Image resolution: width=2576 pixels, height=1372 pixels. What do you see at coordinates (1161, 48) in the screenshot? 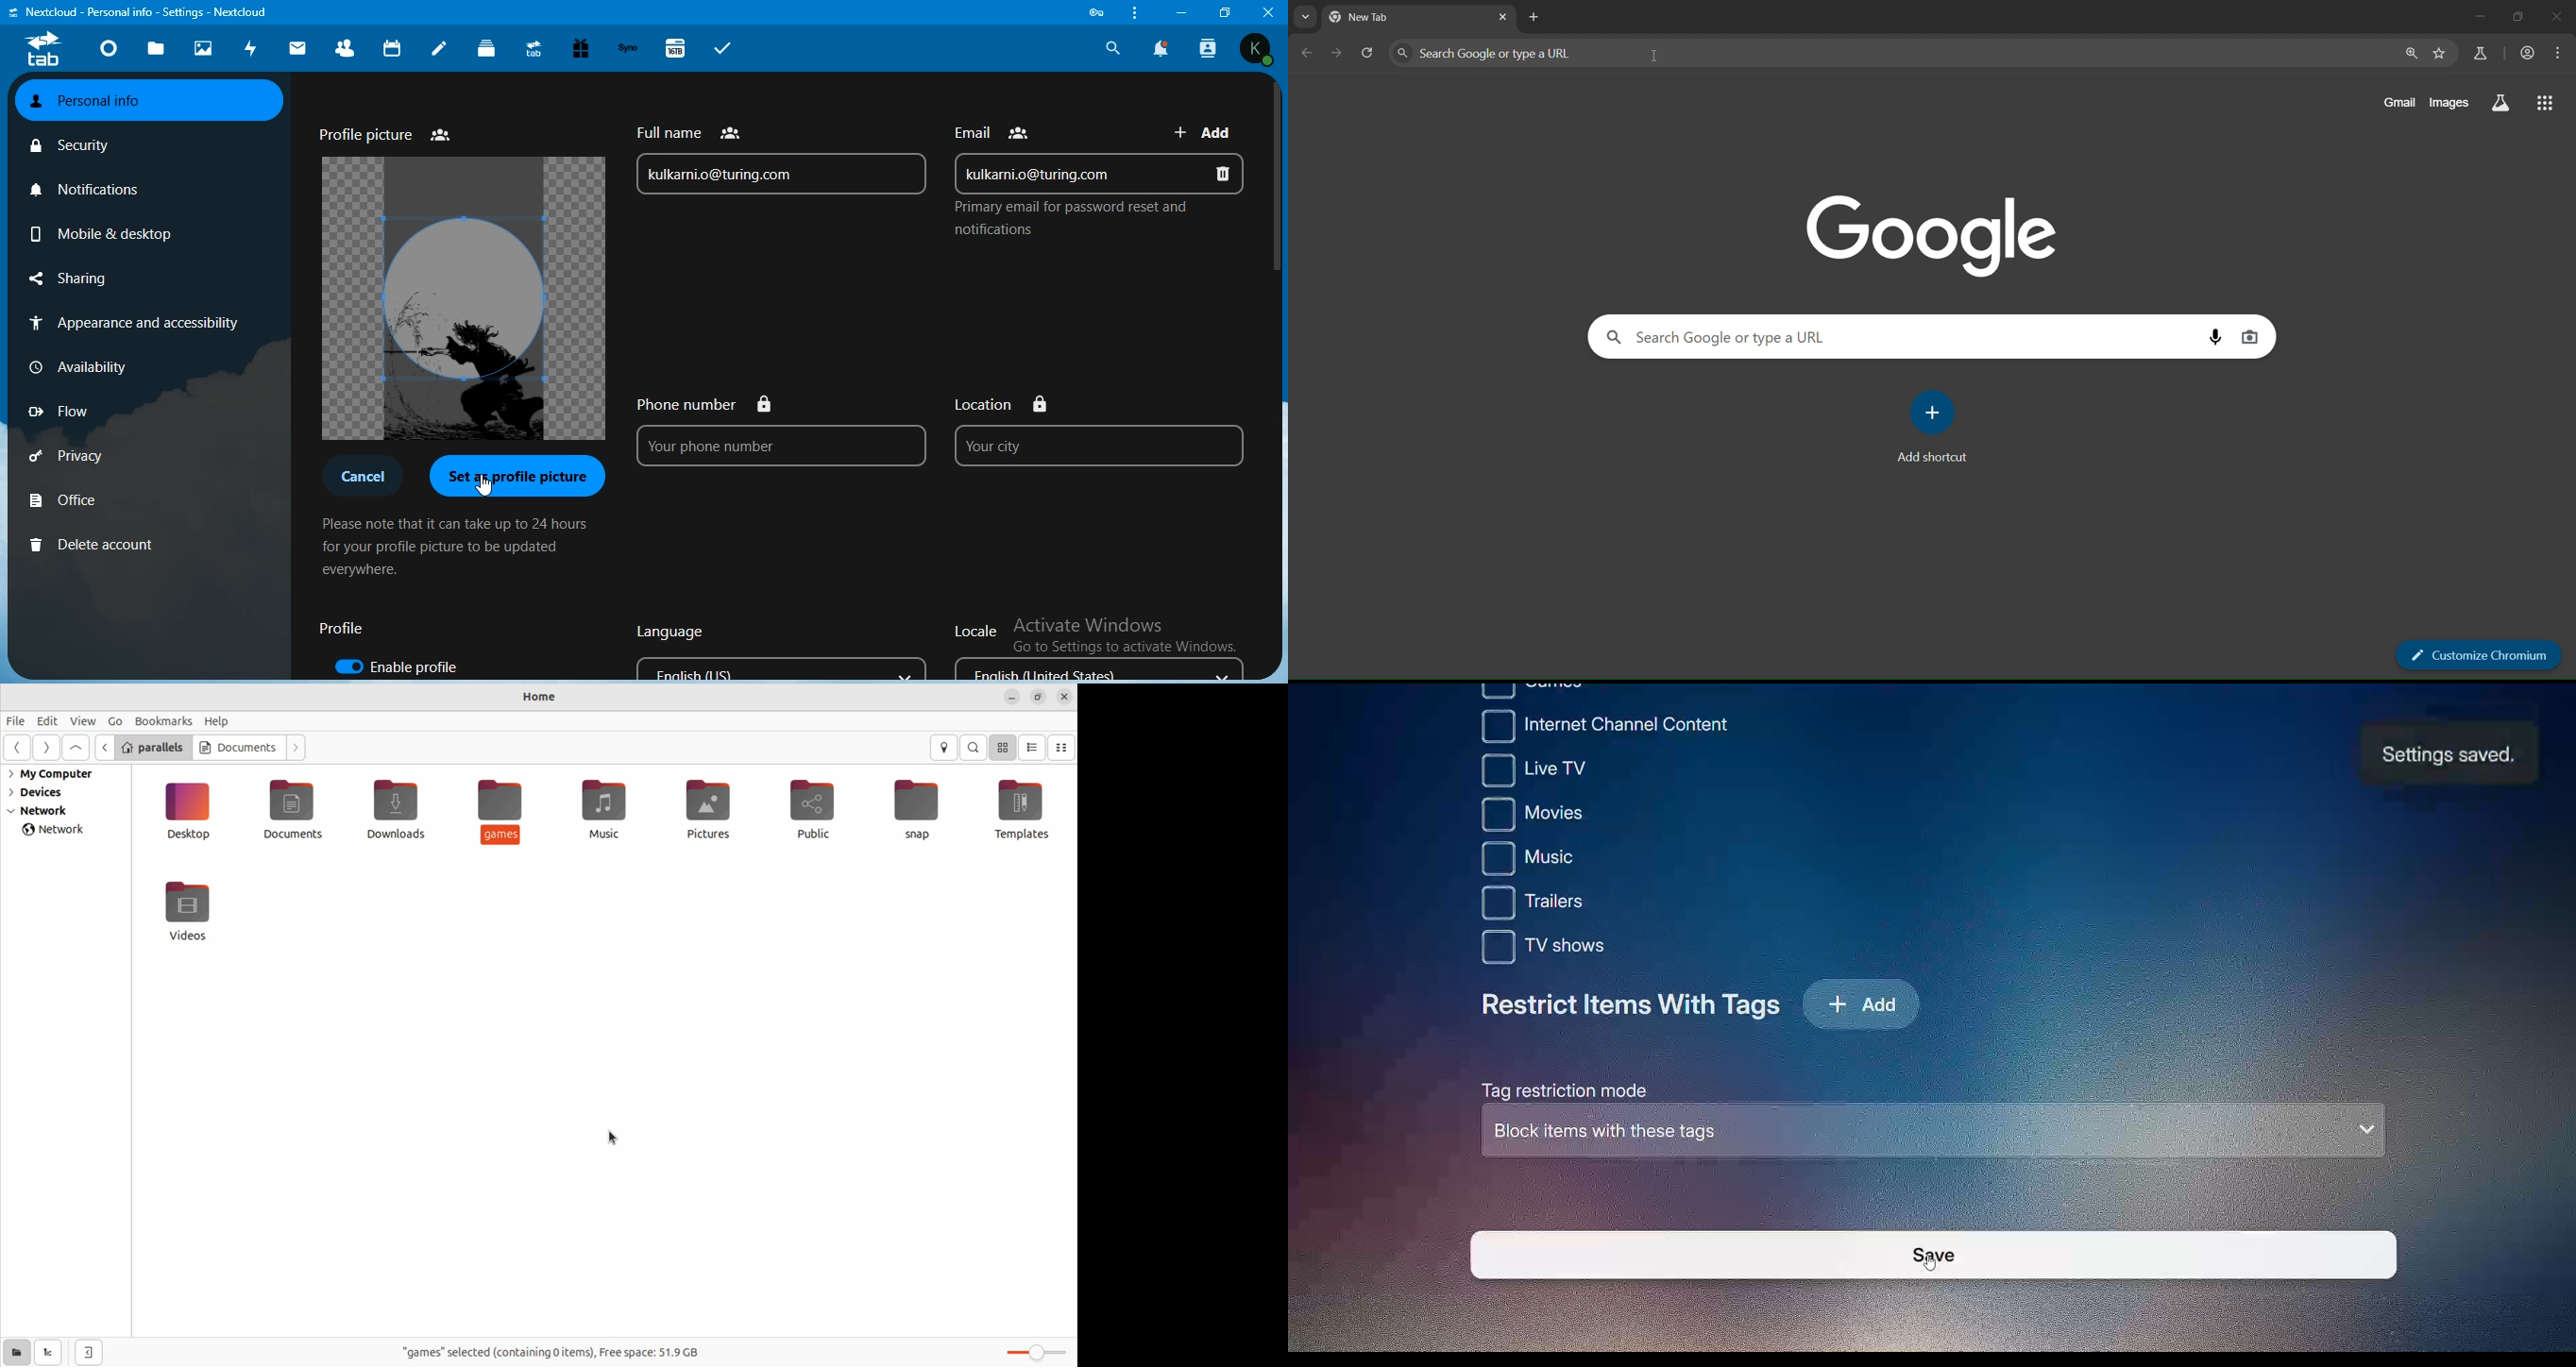
I see `notification` at bounding box center [1161, 48].